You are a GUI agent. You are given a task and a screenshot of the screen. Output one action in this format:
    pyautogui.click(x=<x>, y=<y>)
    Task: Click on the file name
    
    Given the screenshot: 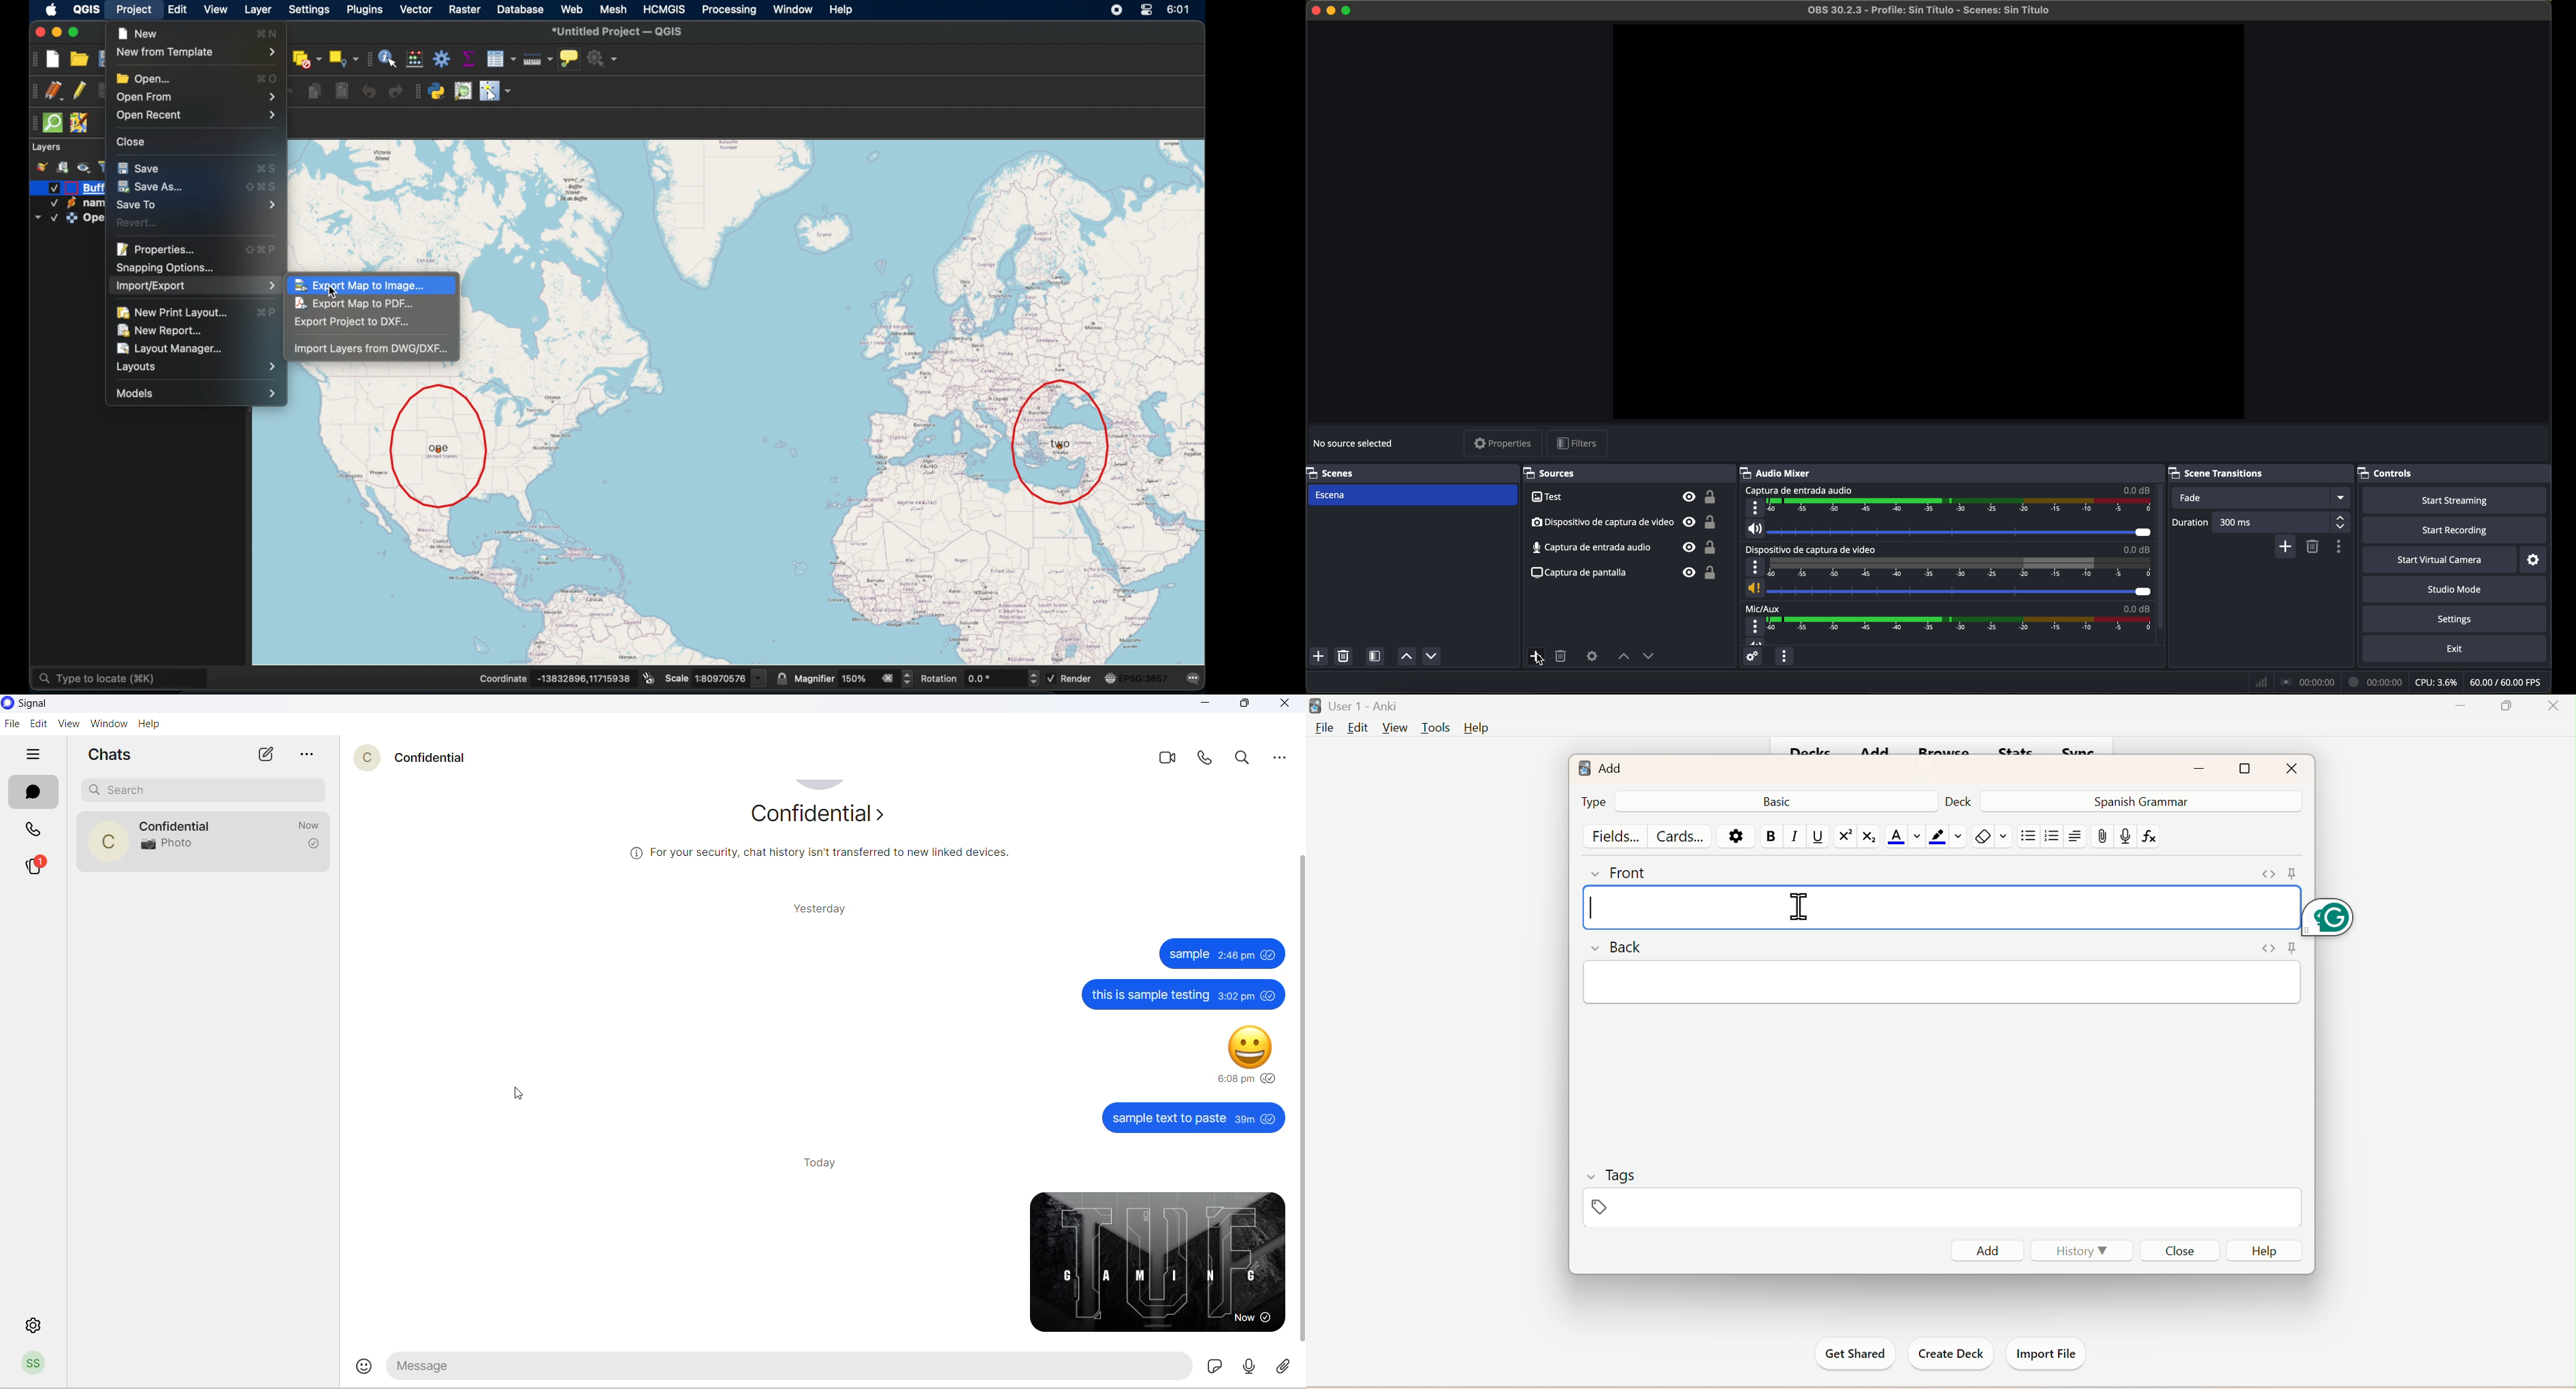 What is the action you would take?
    pyautogui.click(x=1929, y=10)
    